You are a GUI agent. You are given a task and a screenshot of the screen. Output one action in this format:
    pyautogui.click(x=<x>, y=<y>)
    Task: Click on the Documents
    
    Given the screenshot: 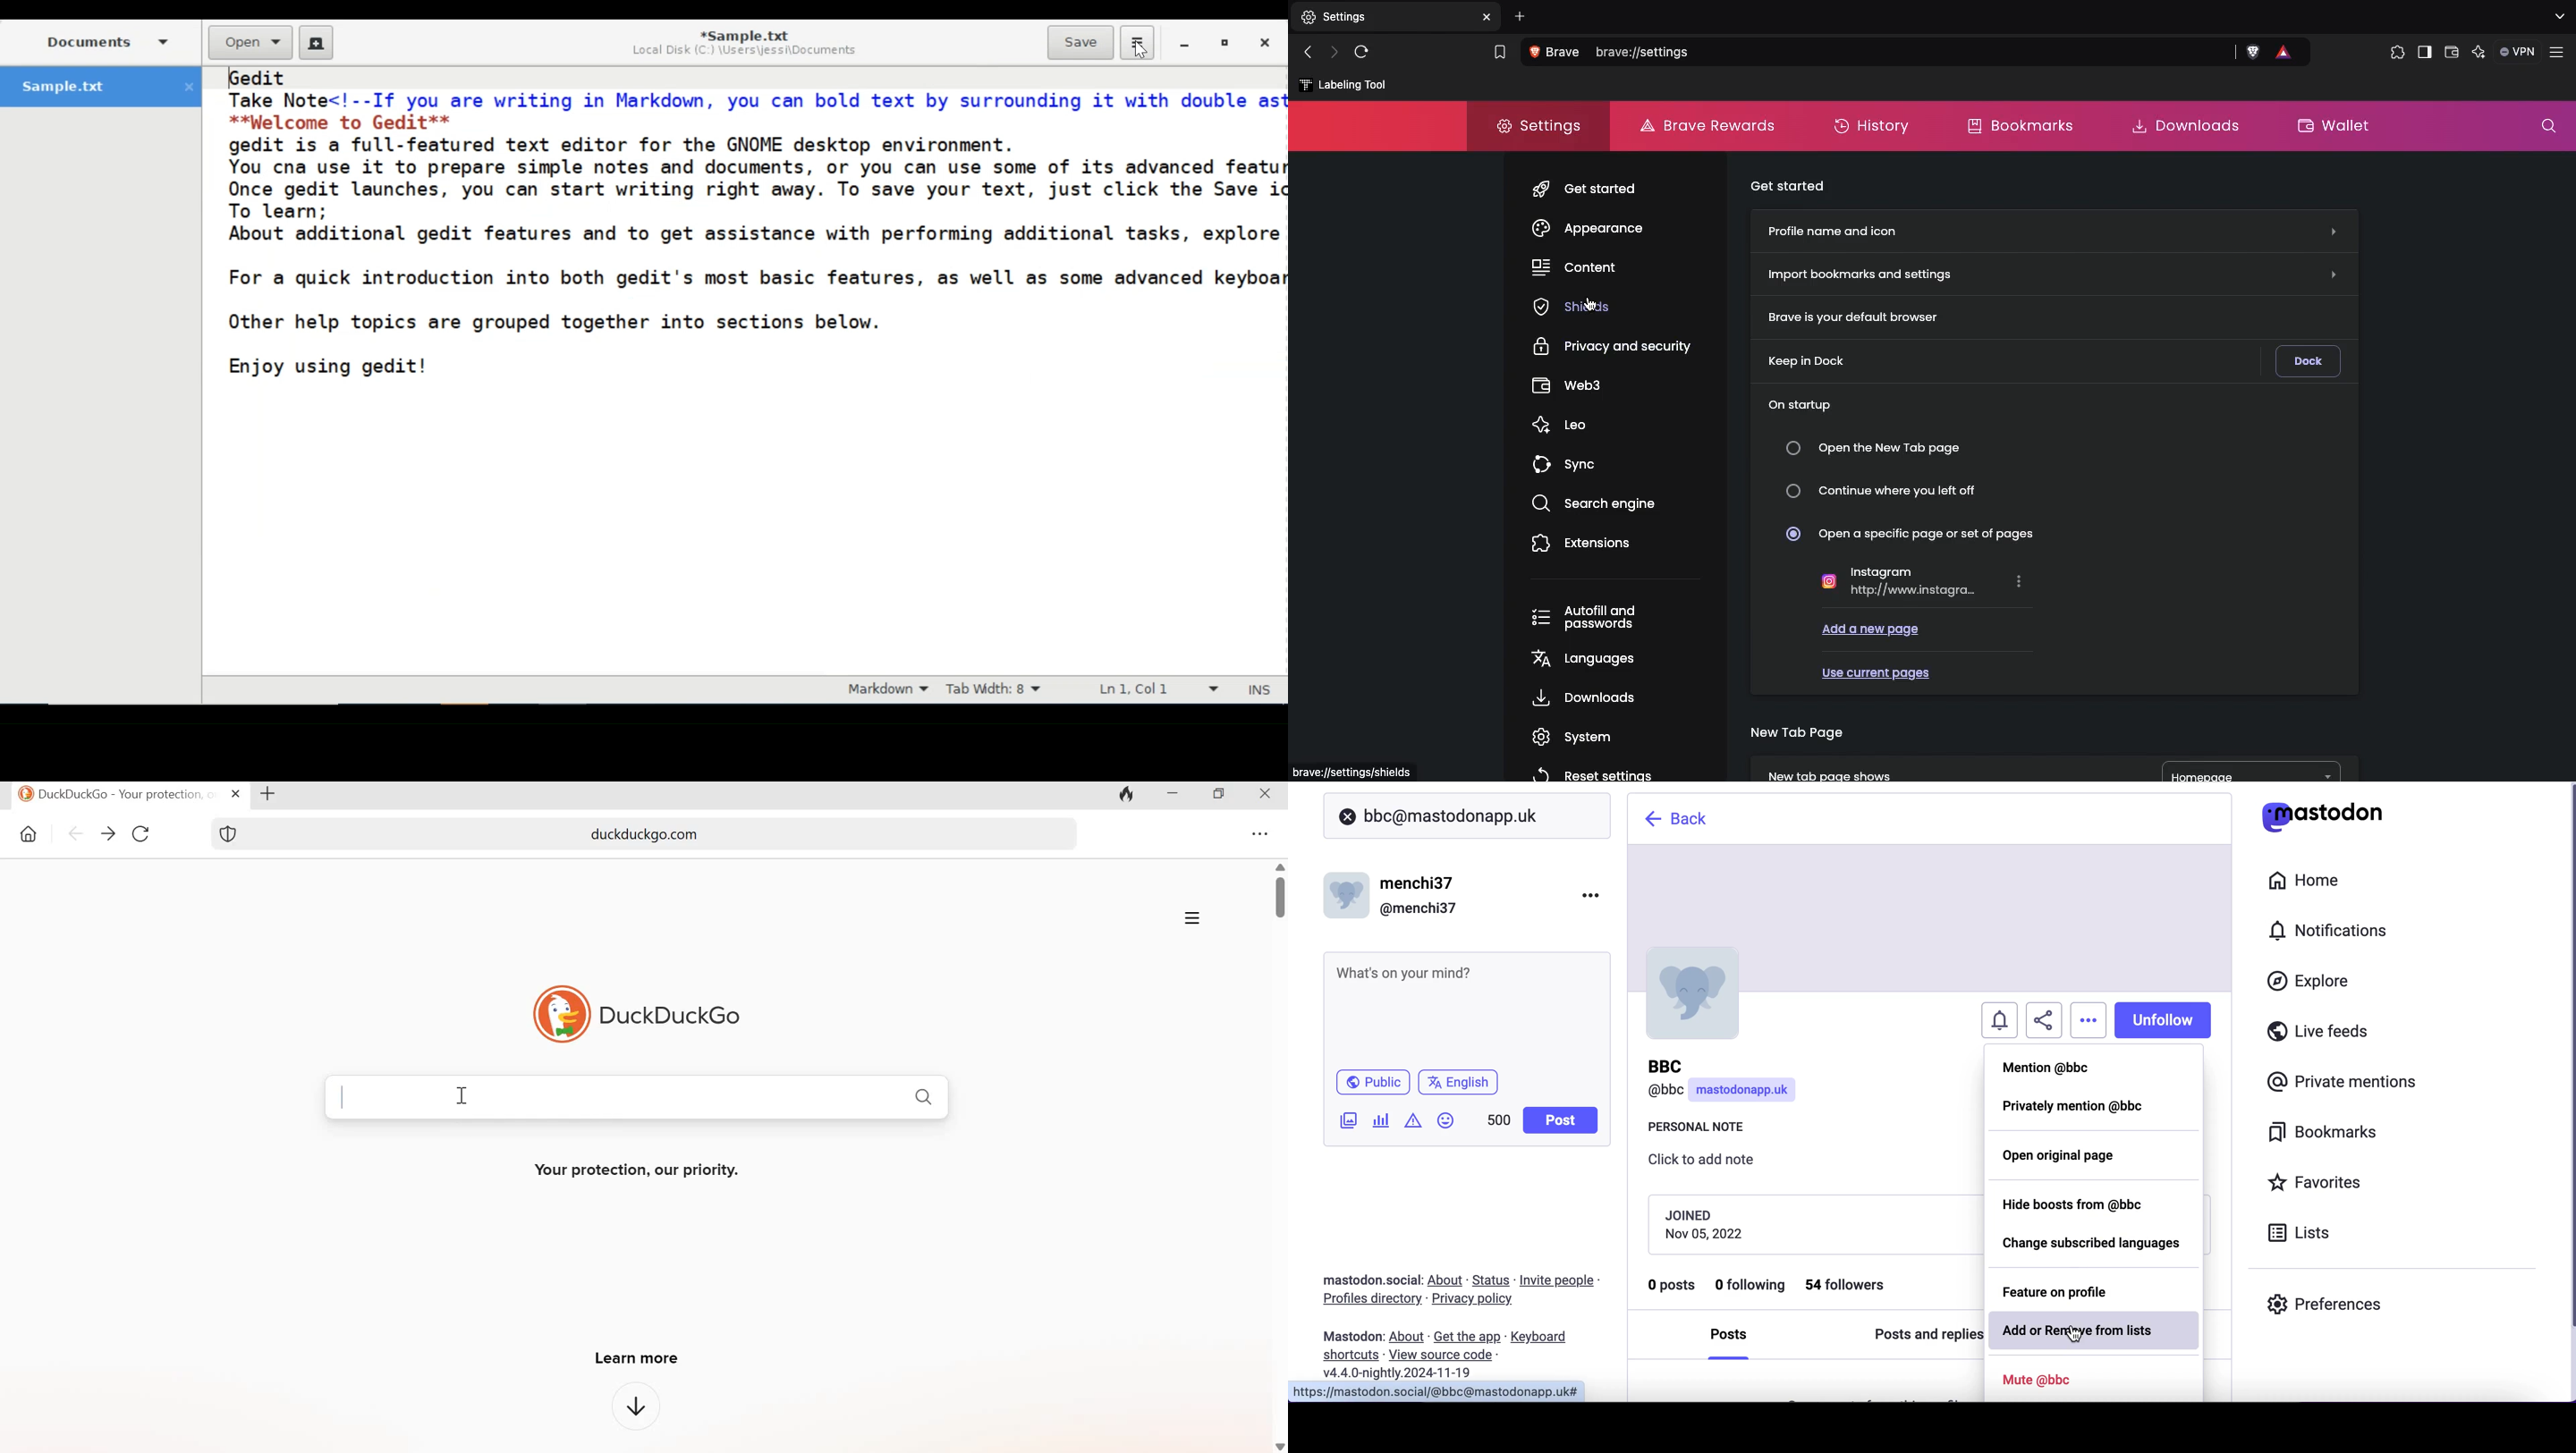 What is the action you would take?
    pyautogui.click(x=105, y=42)
    